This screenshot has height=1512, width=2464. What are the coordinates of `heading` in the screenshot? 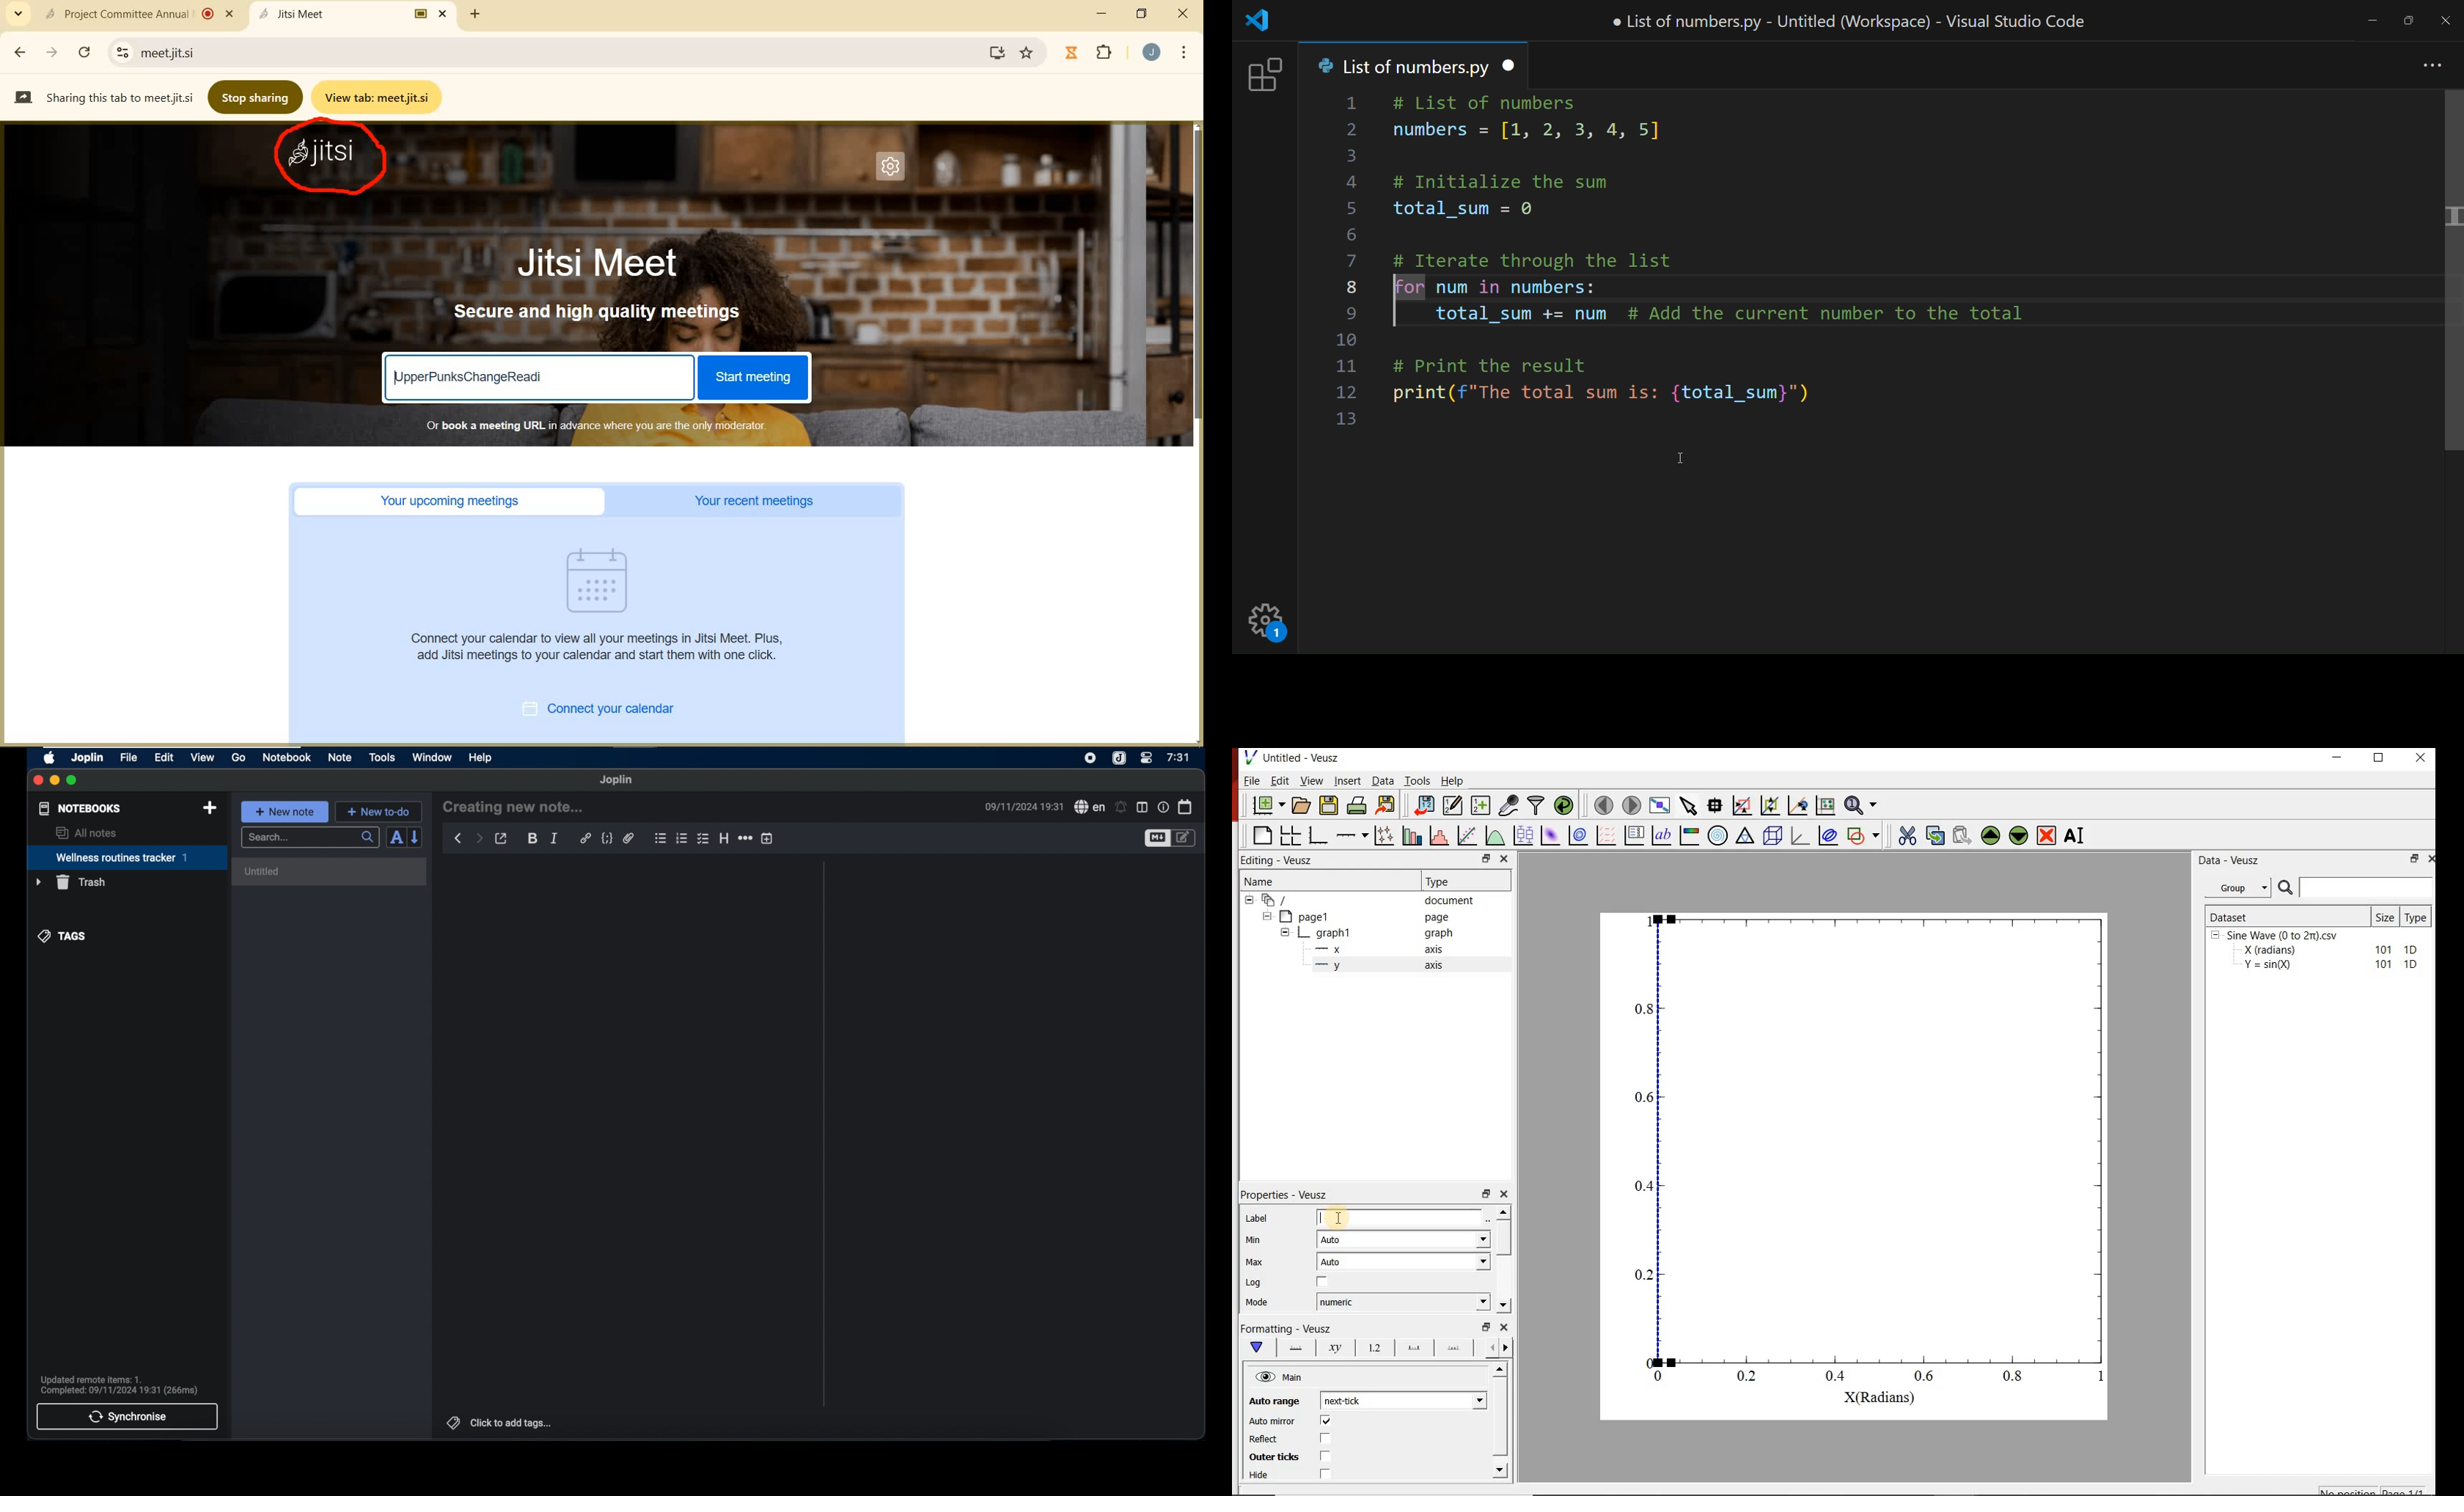 It's located at (724, 838).